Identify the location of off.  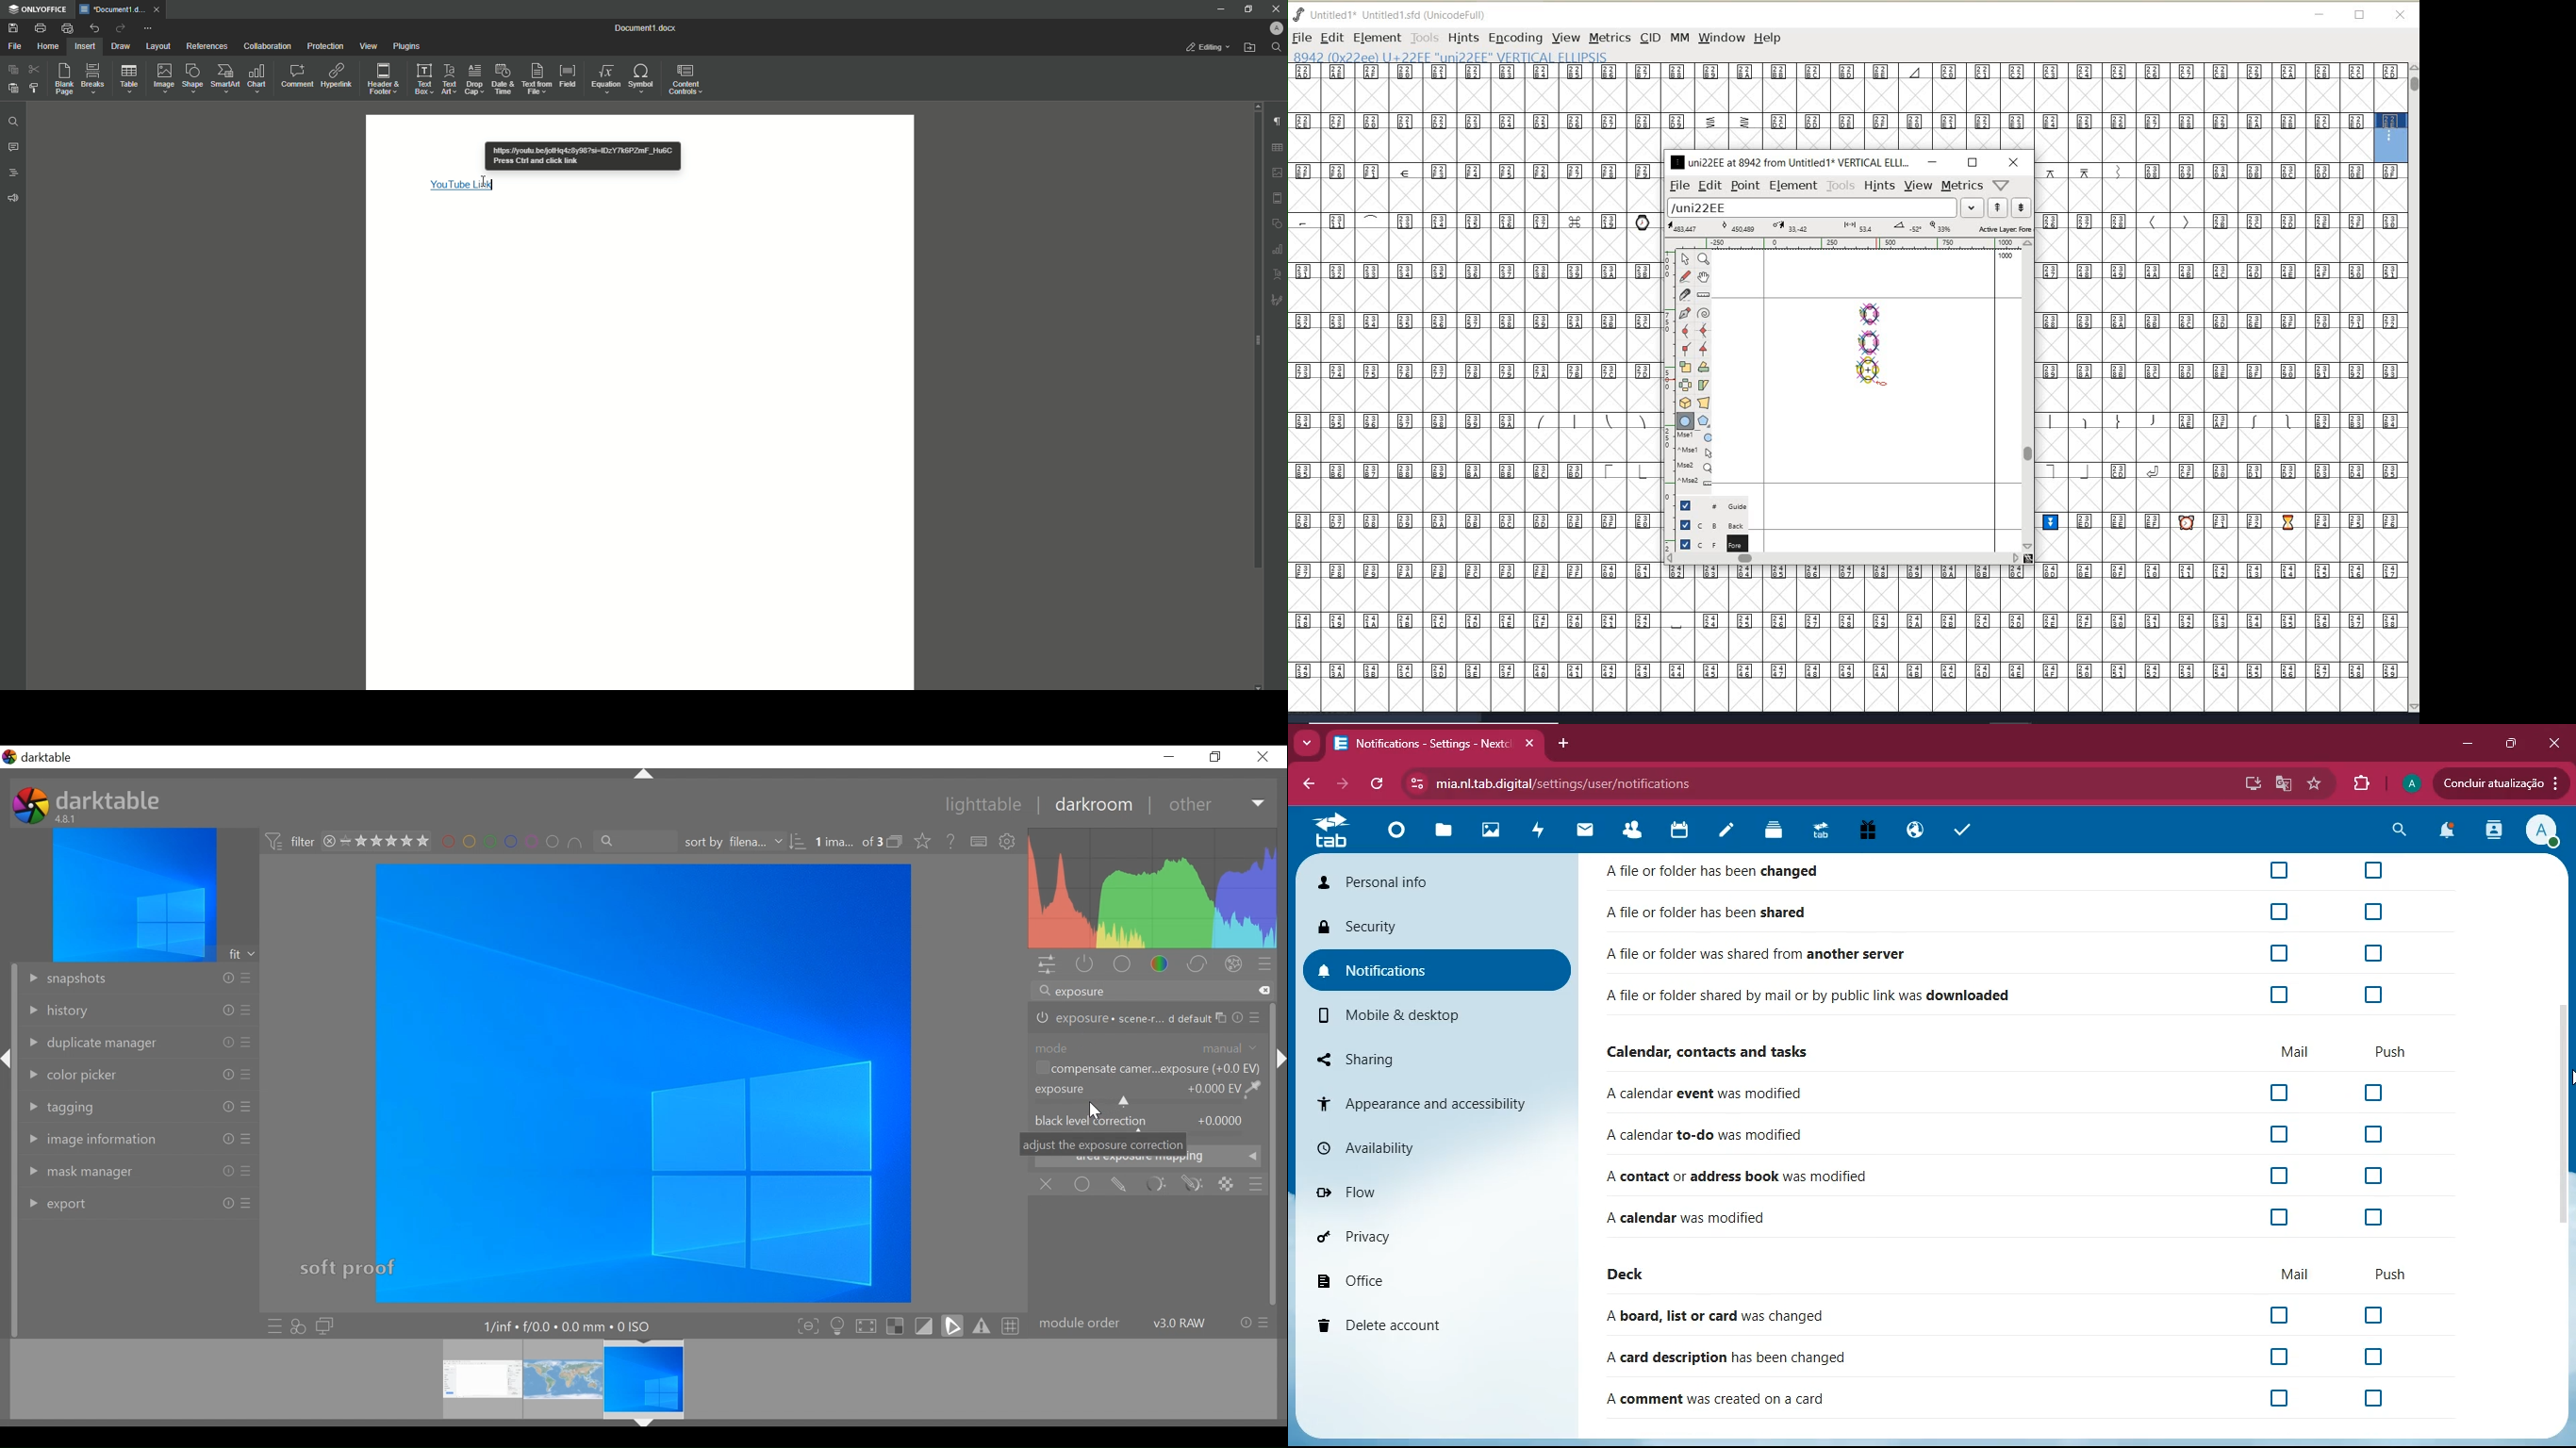
(2376, 954).